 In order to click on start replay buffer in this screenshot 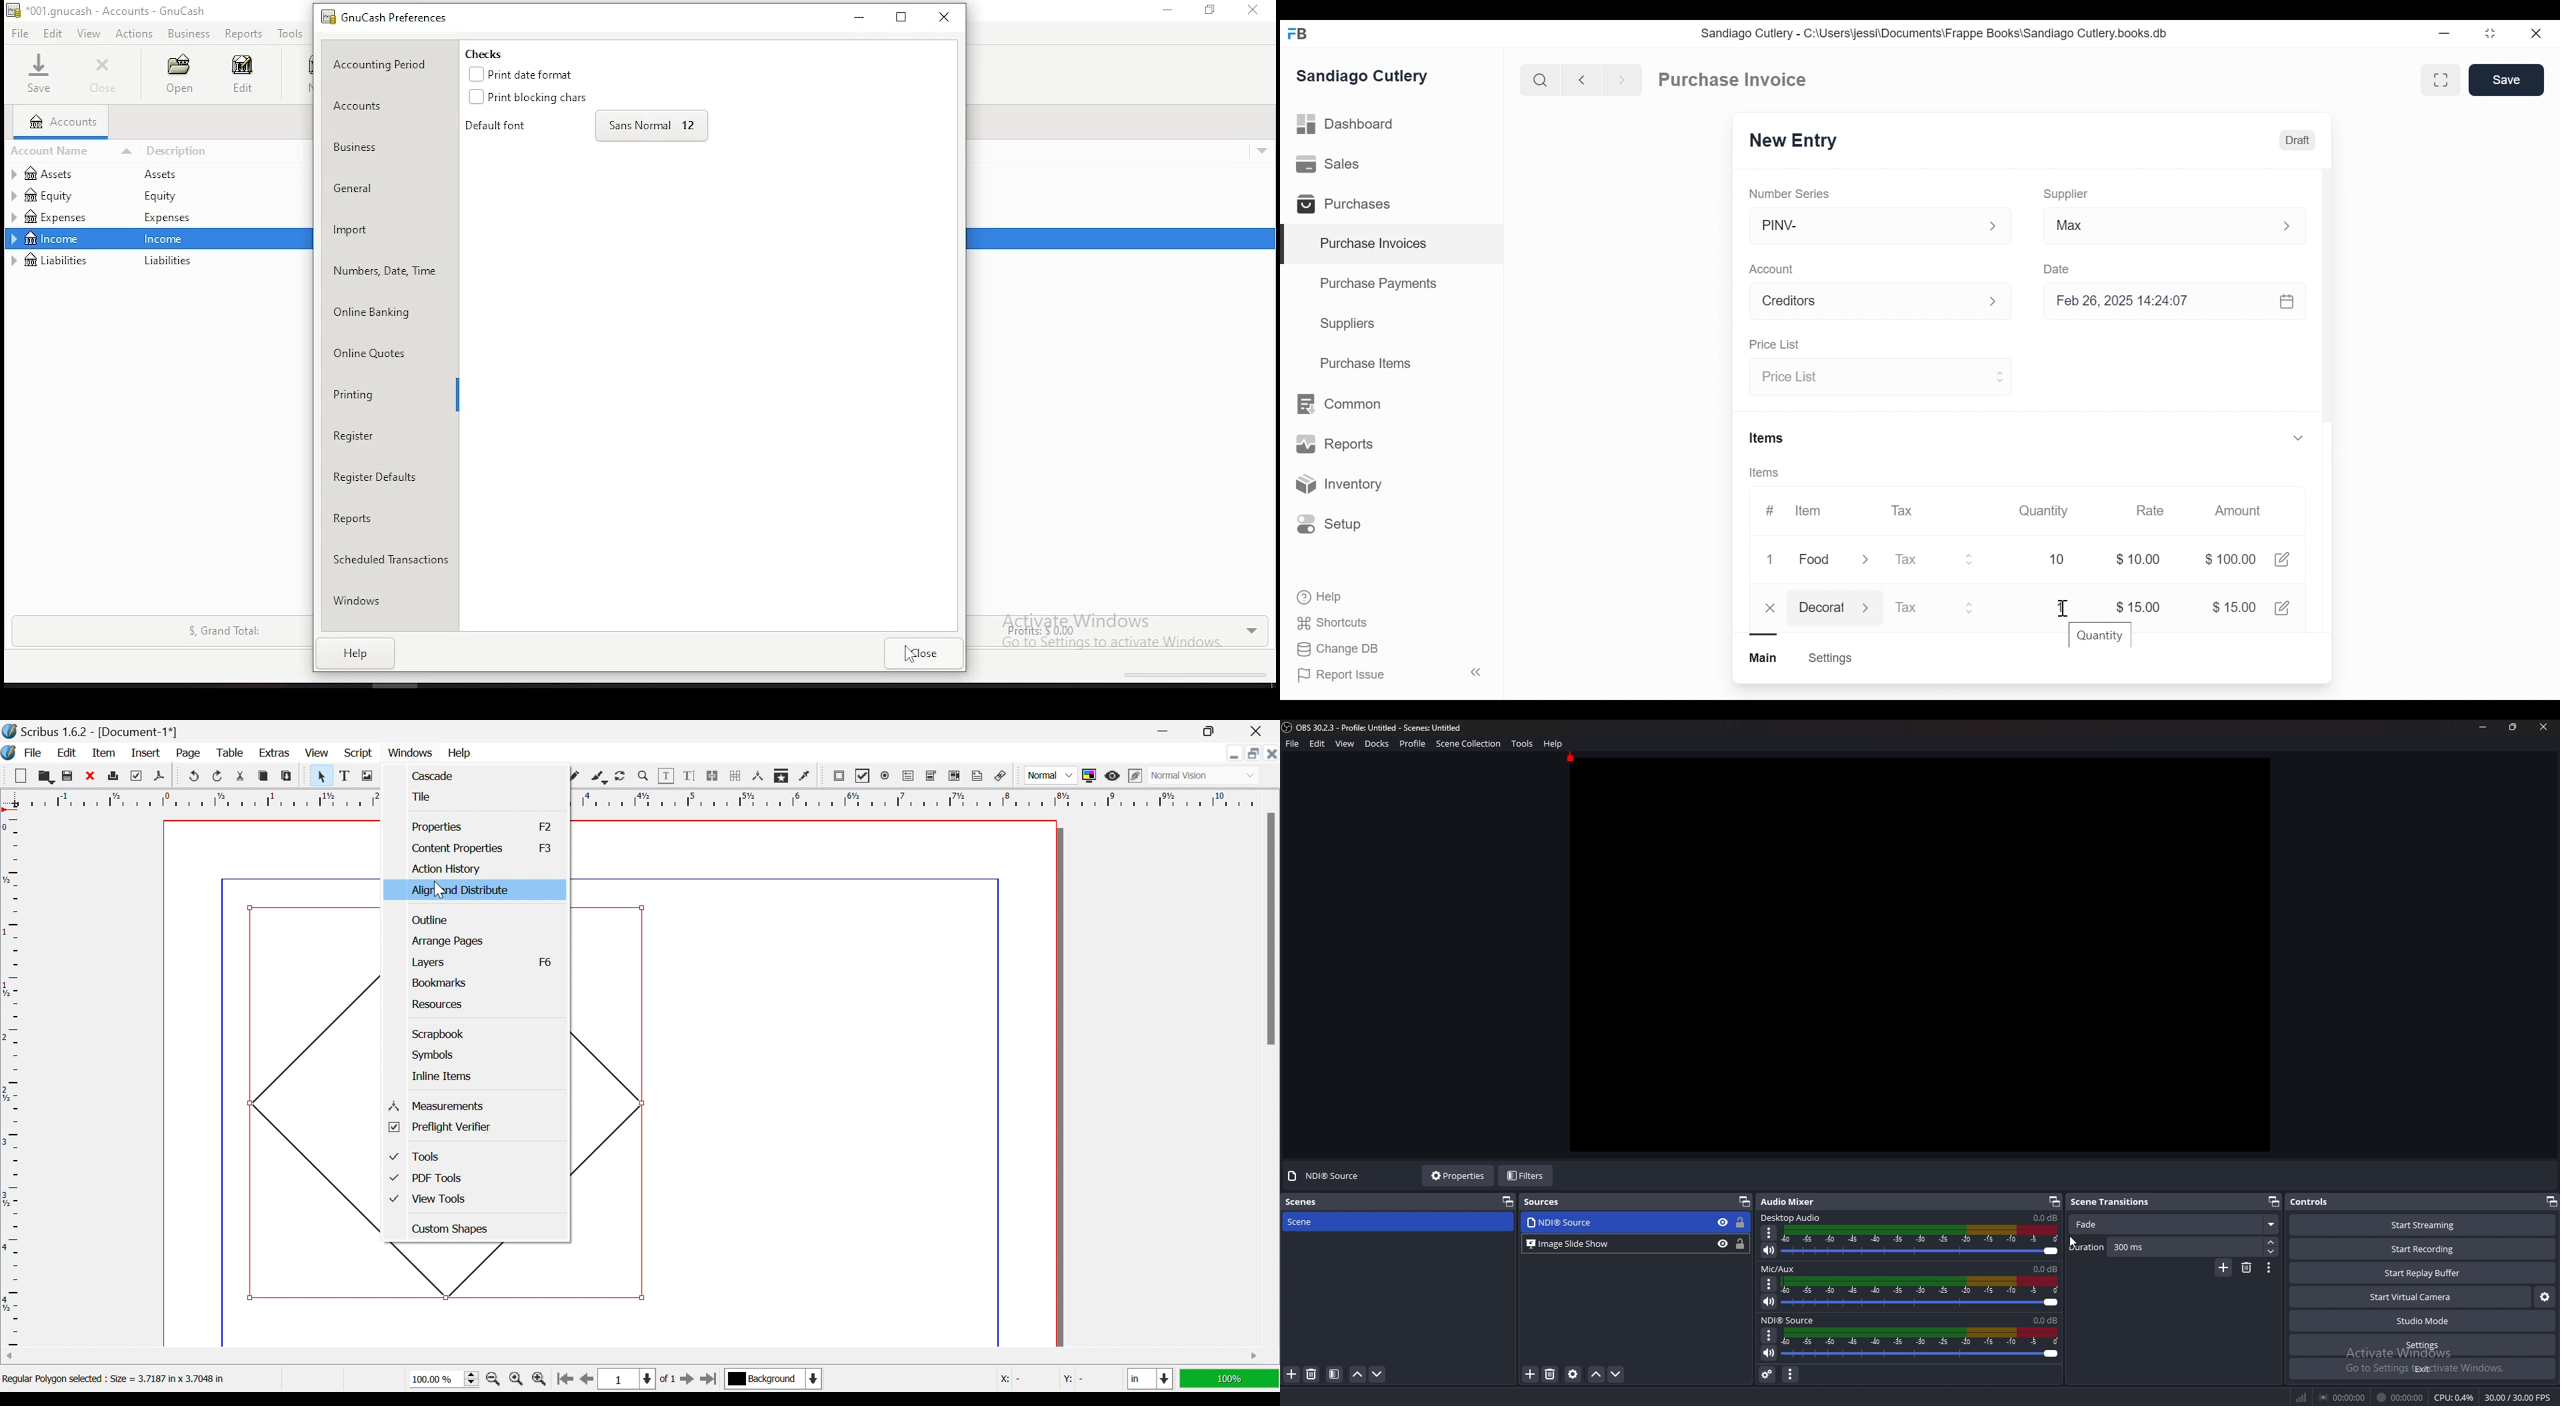, I will do `click(2421, 1273)`.